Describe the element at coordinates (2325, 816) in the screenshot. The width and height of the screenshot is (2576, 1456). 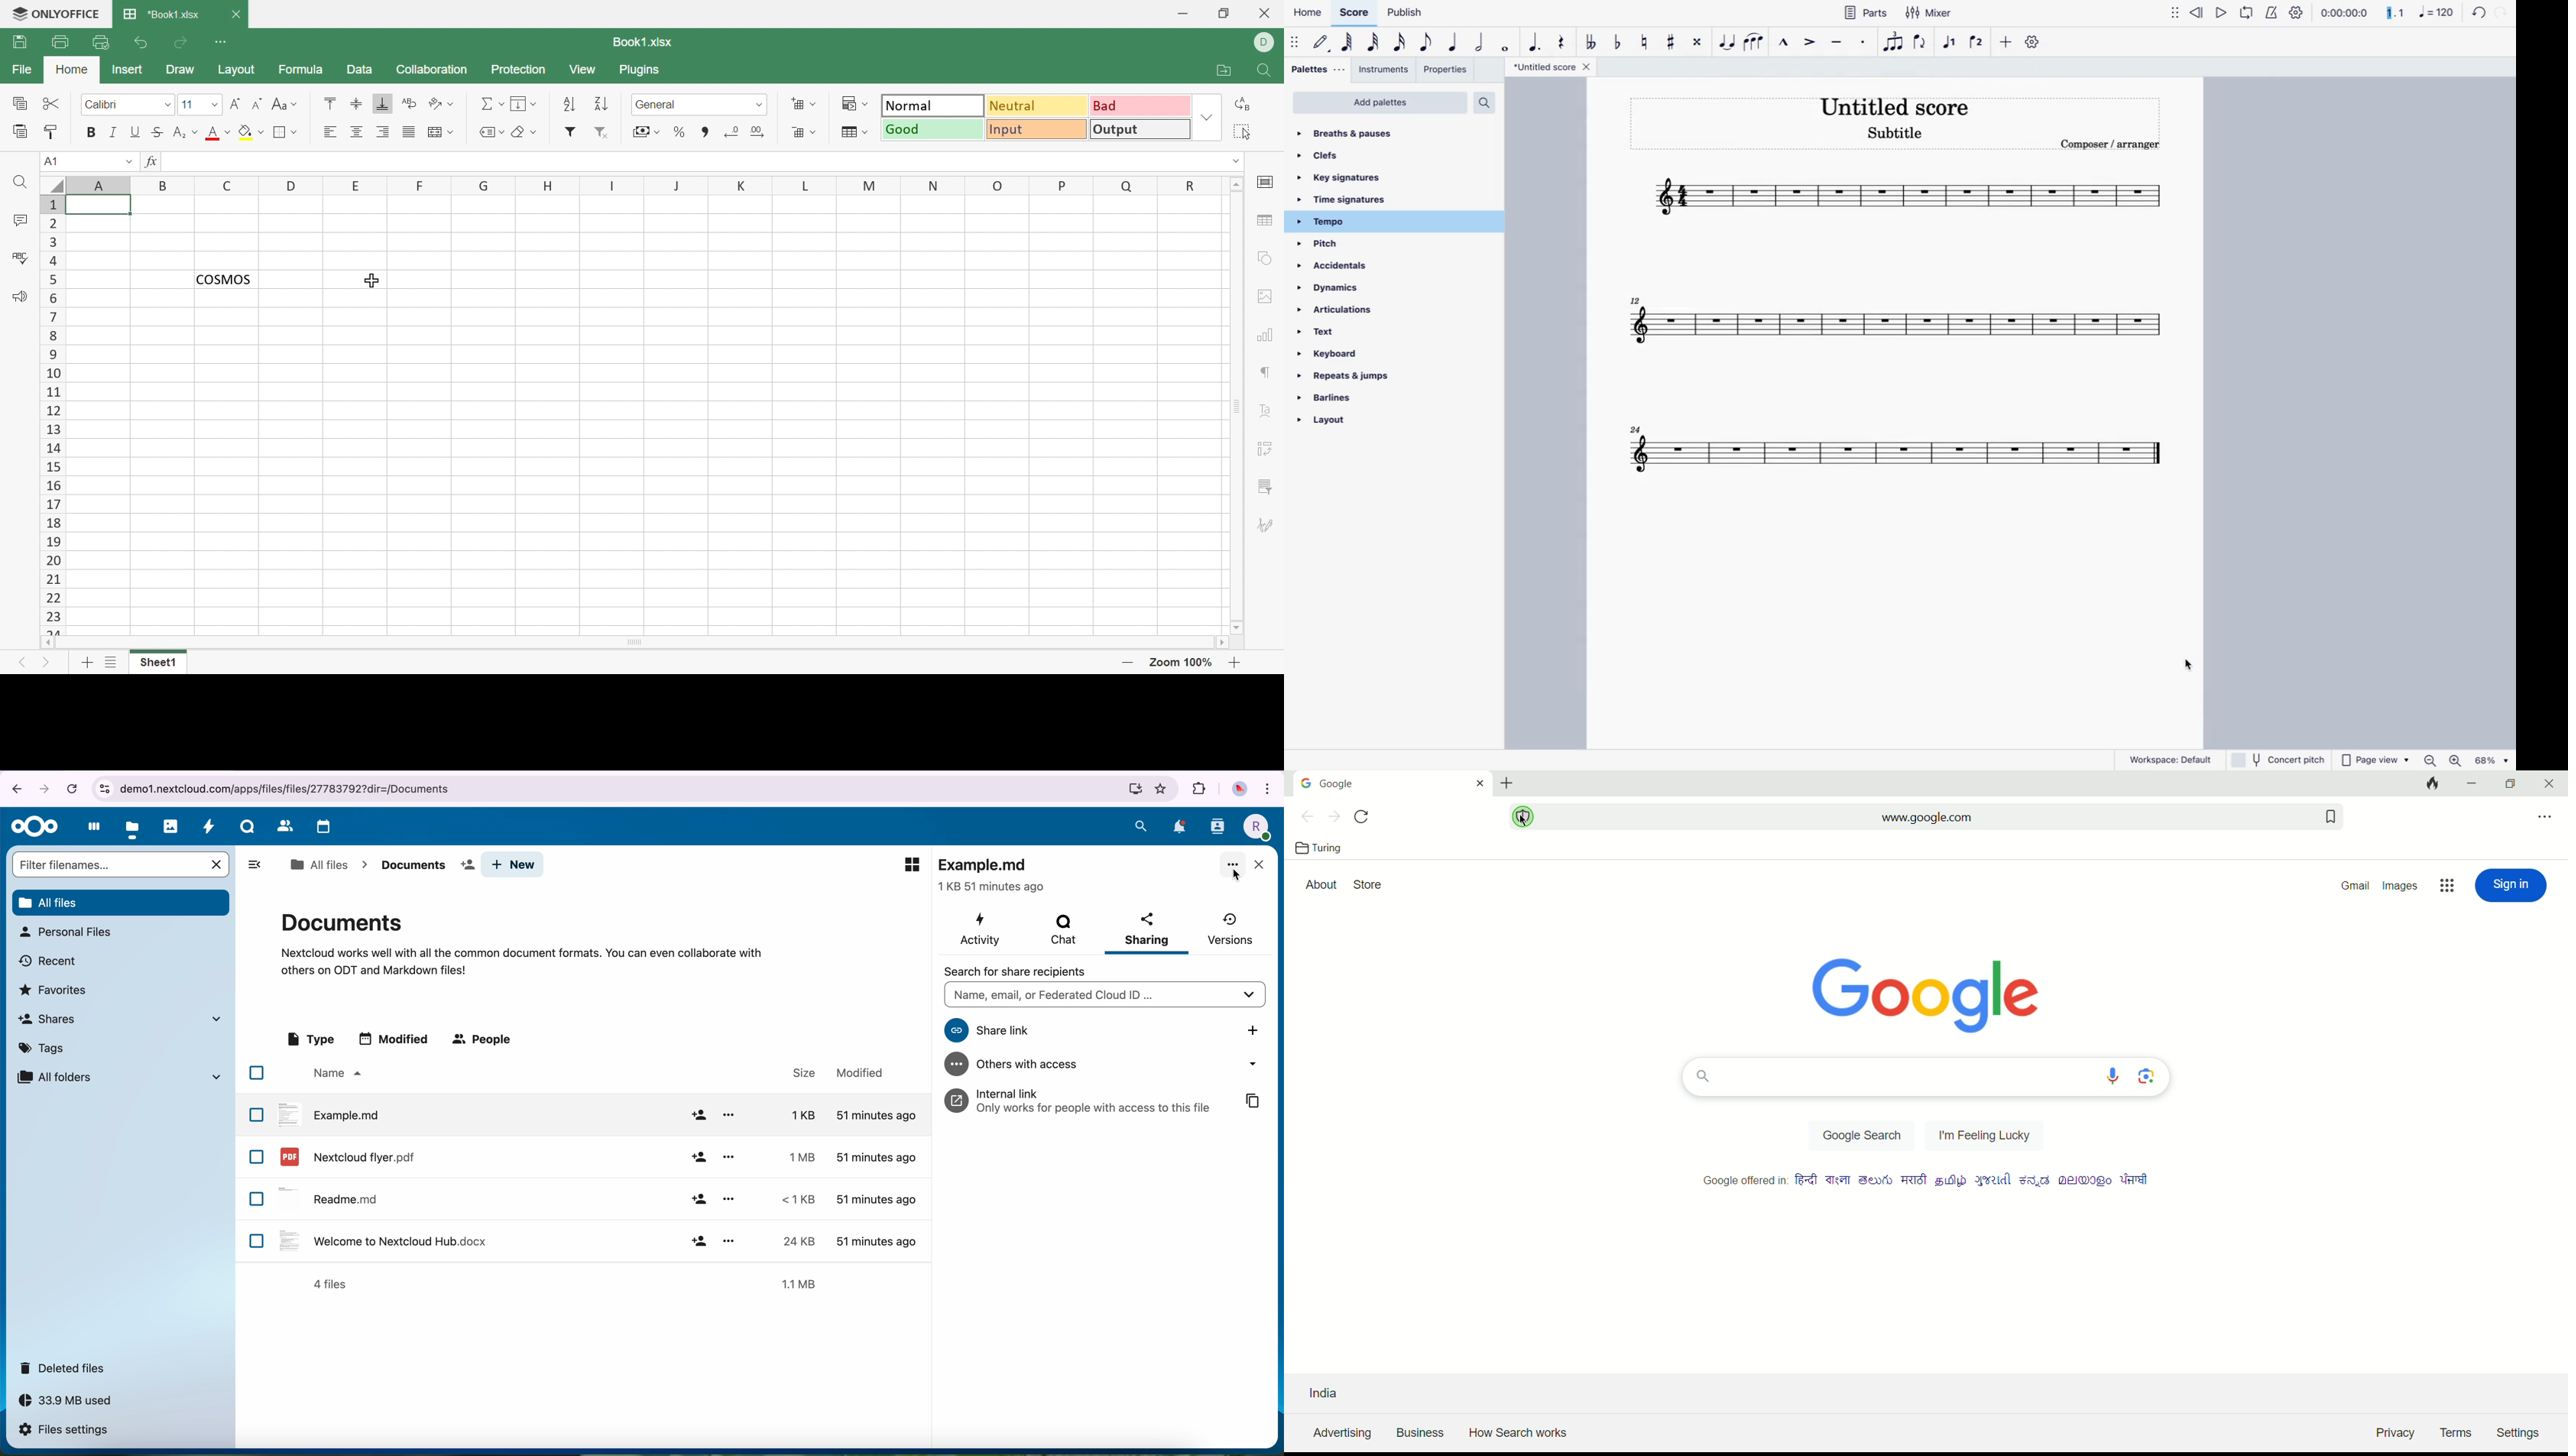
I see `add bookmark` at that location.